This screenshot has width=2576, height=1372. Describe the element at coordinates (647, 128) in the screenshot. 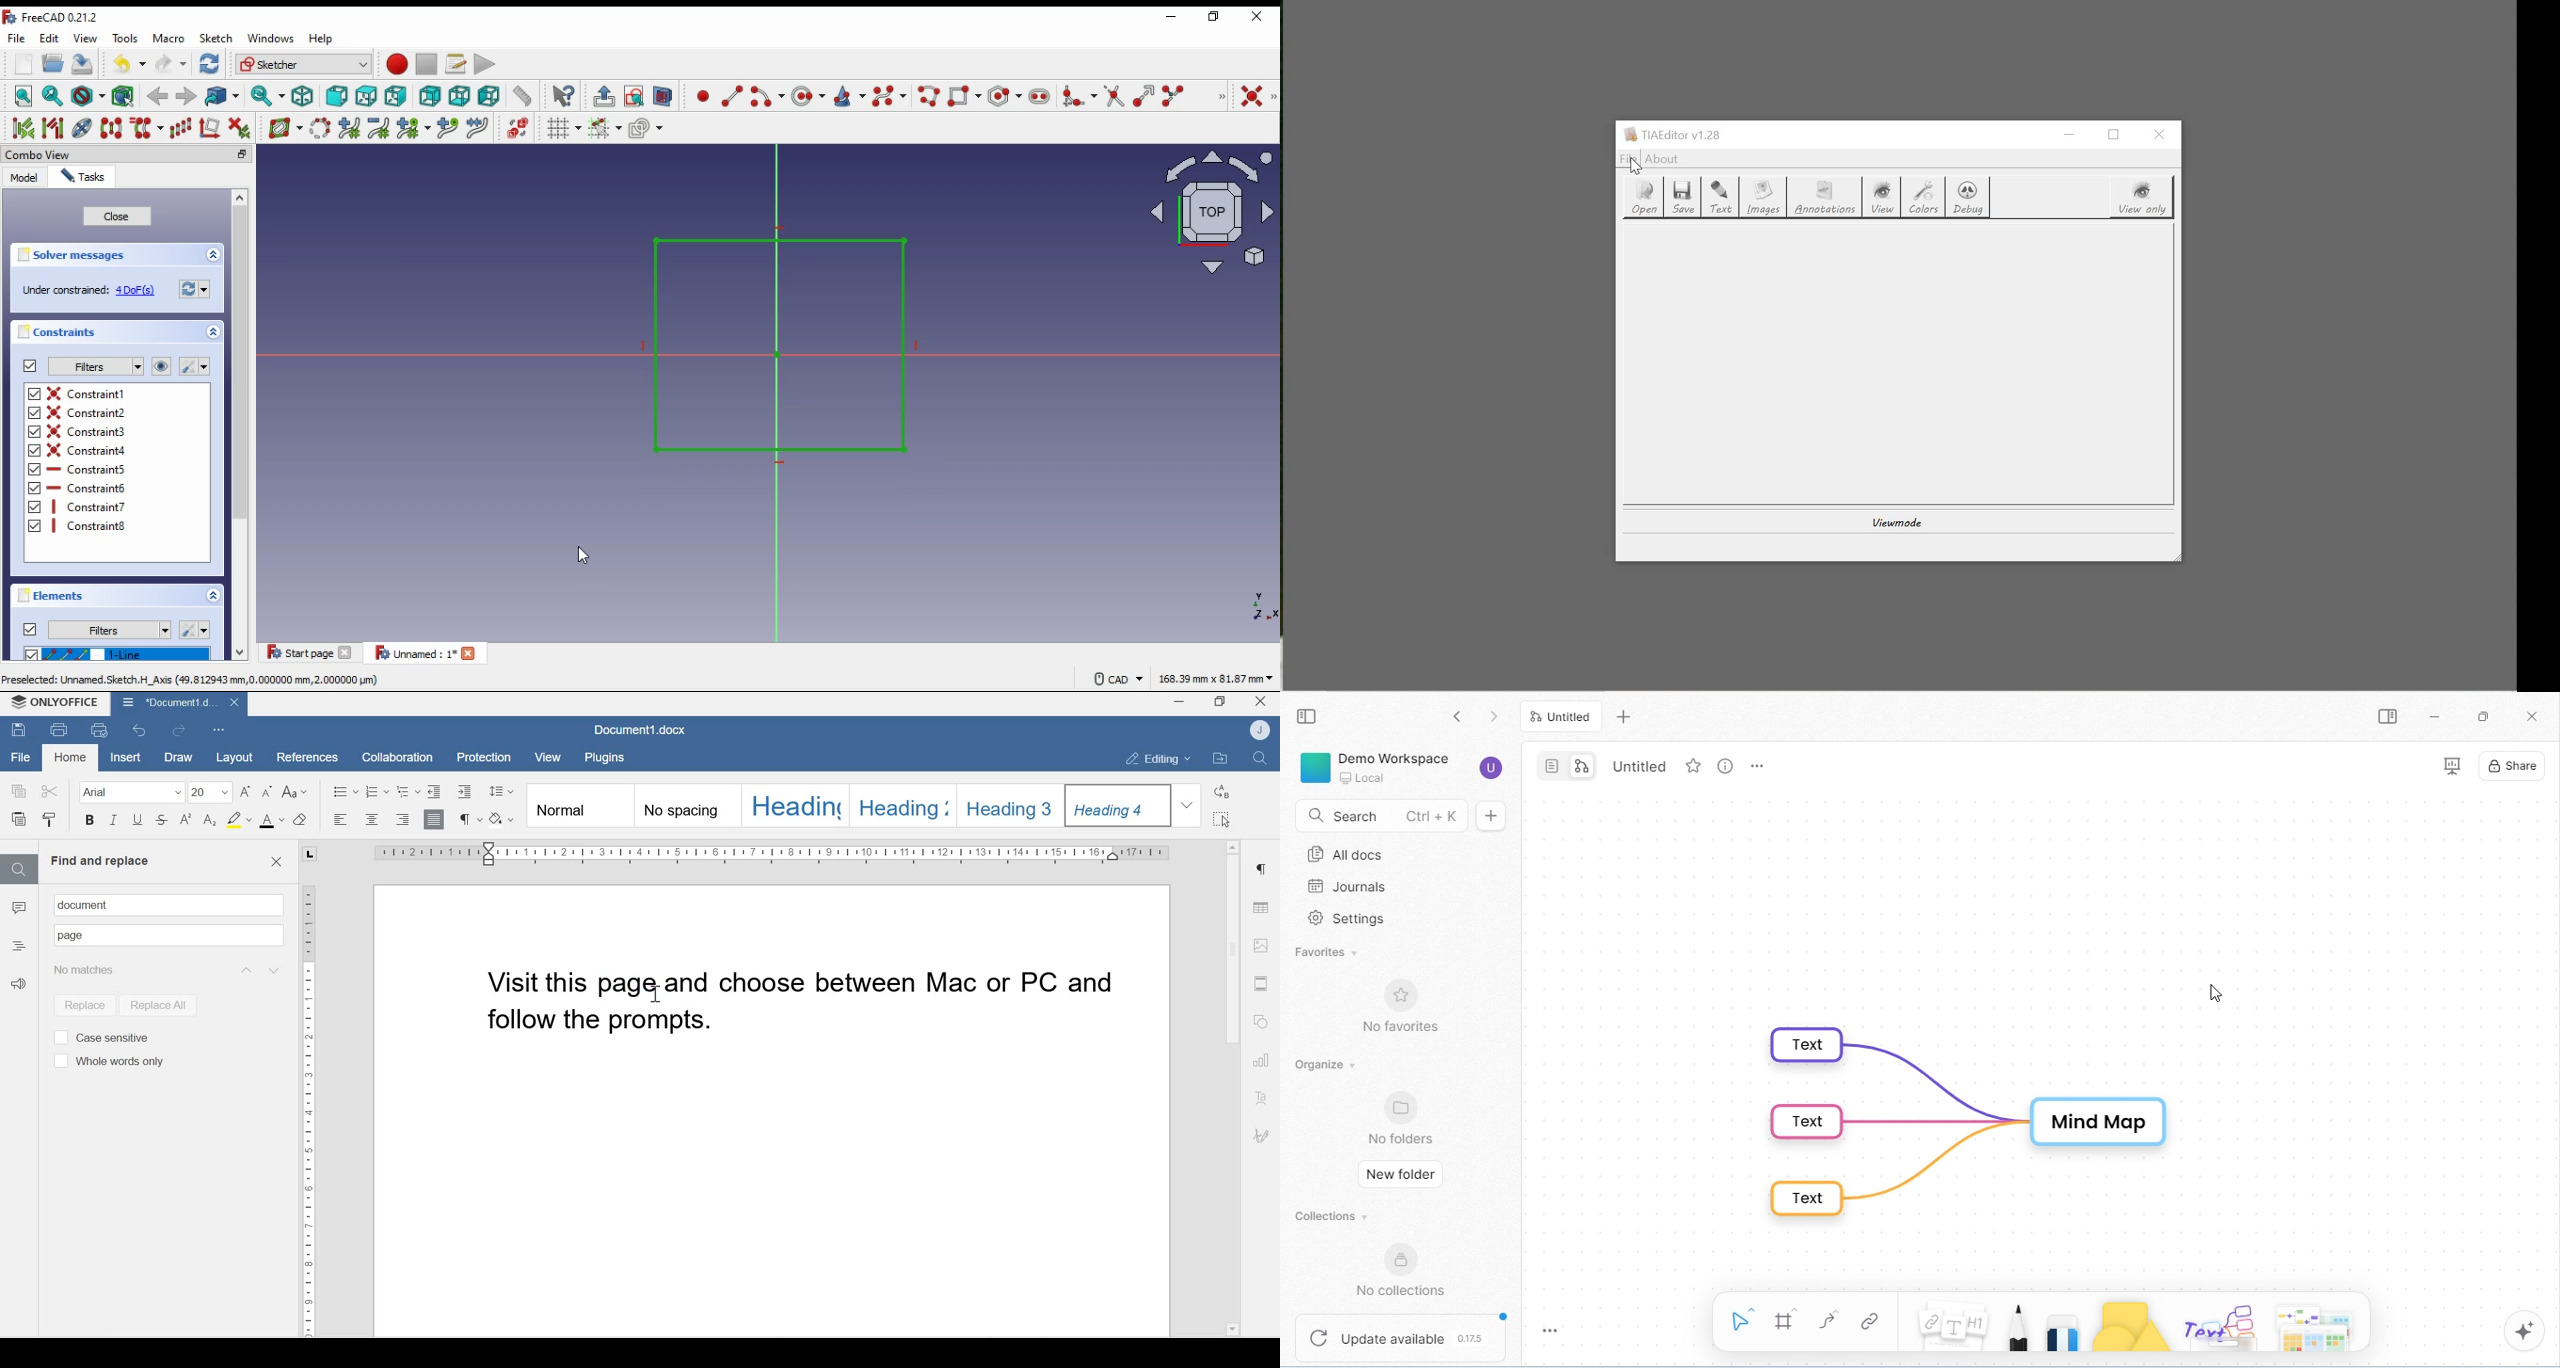

I see `configure rendering order` at that location.